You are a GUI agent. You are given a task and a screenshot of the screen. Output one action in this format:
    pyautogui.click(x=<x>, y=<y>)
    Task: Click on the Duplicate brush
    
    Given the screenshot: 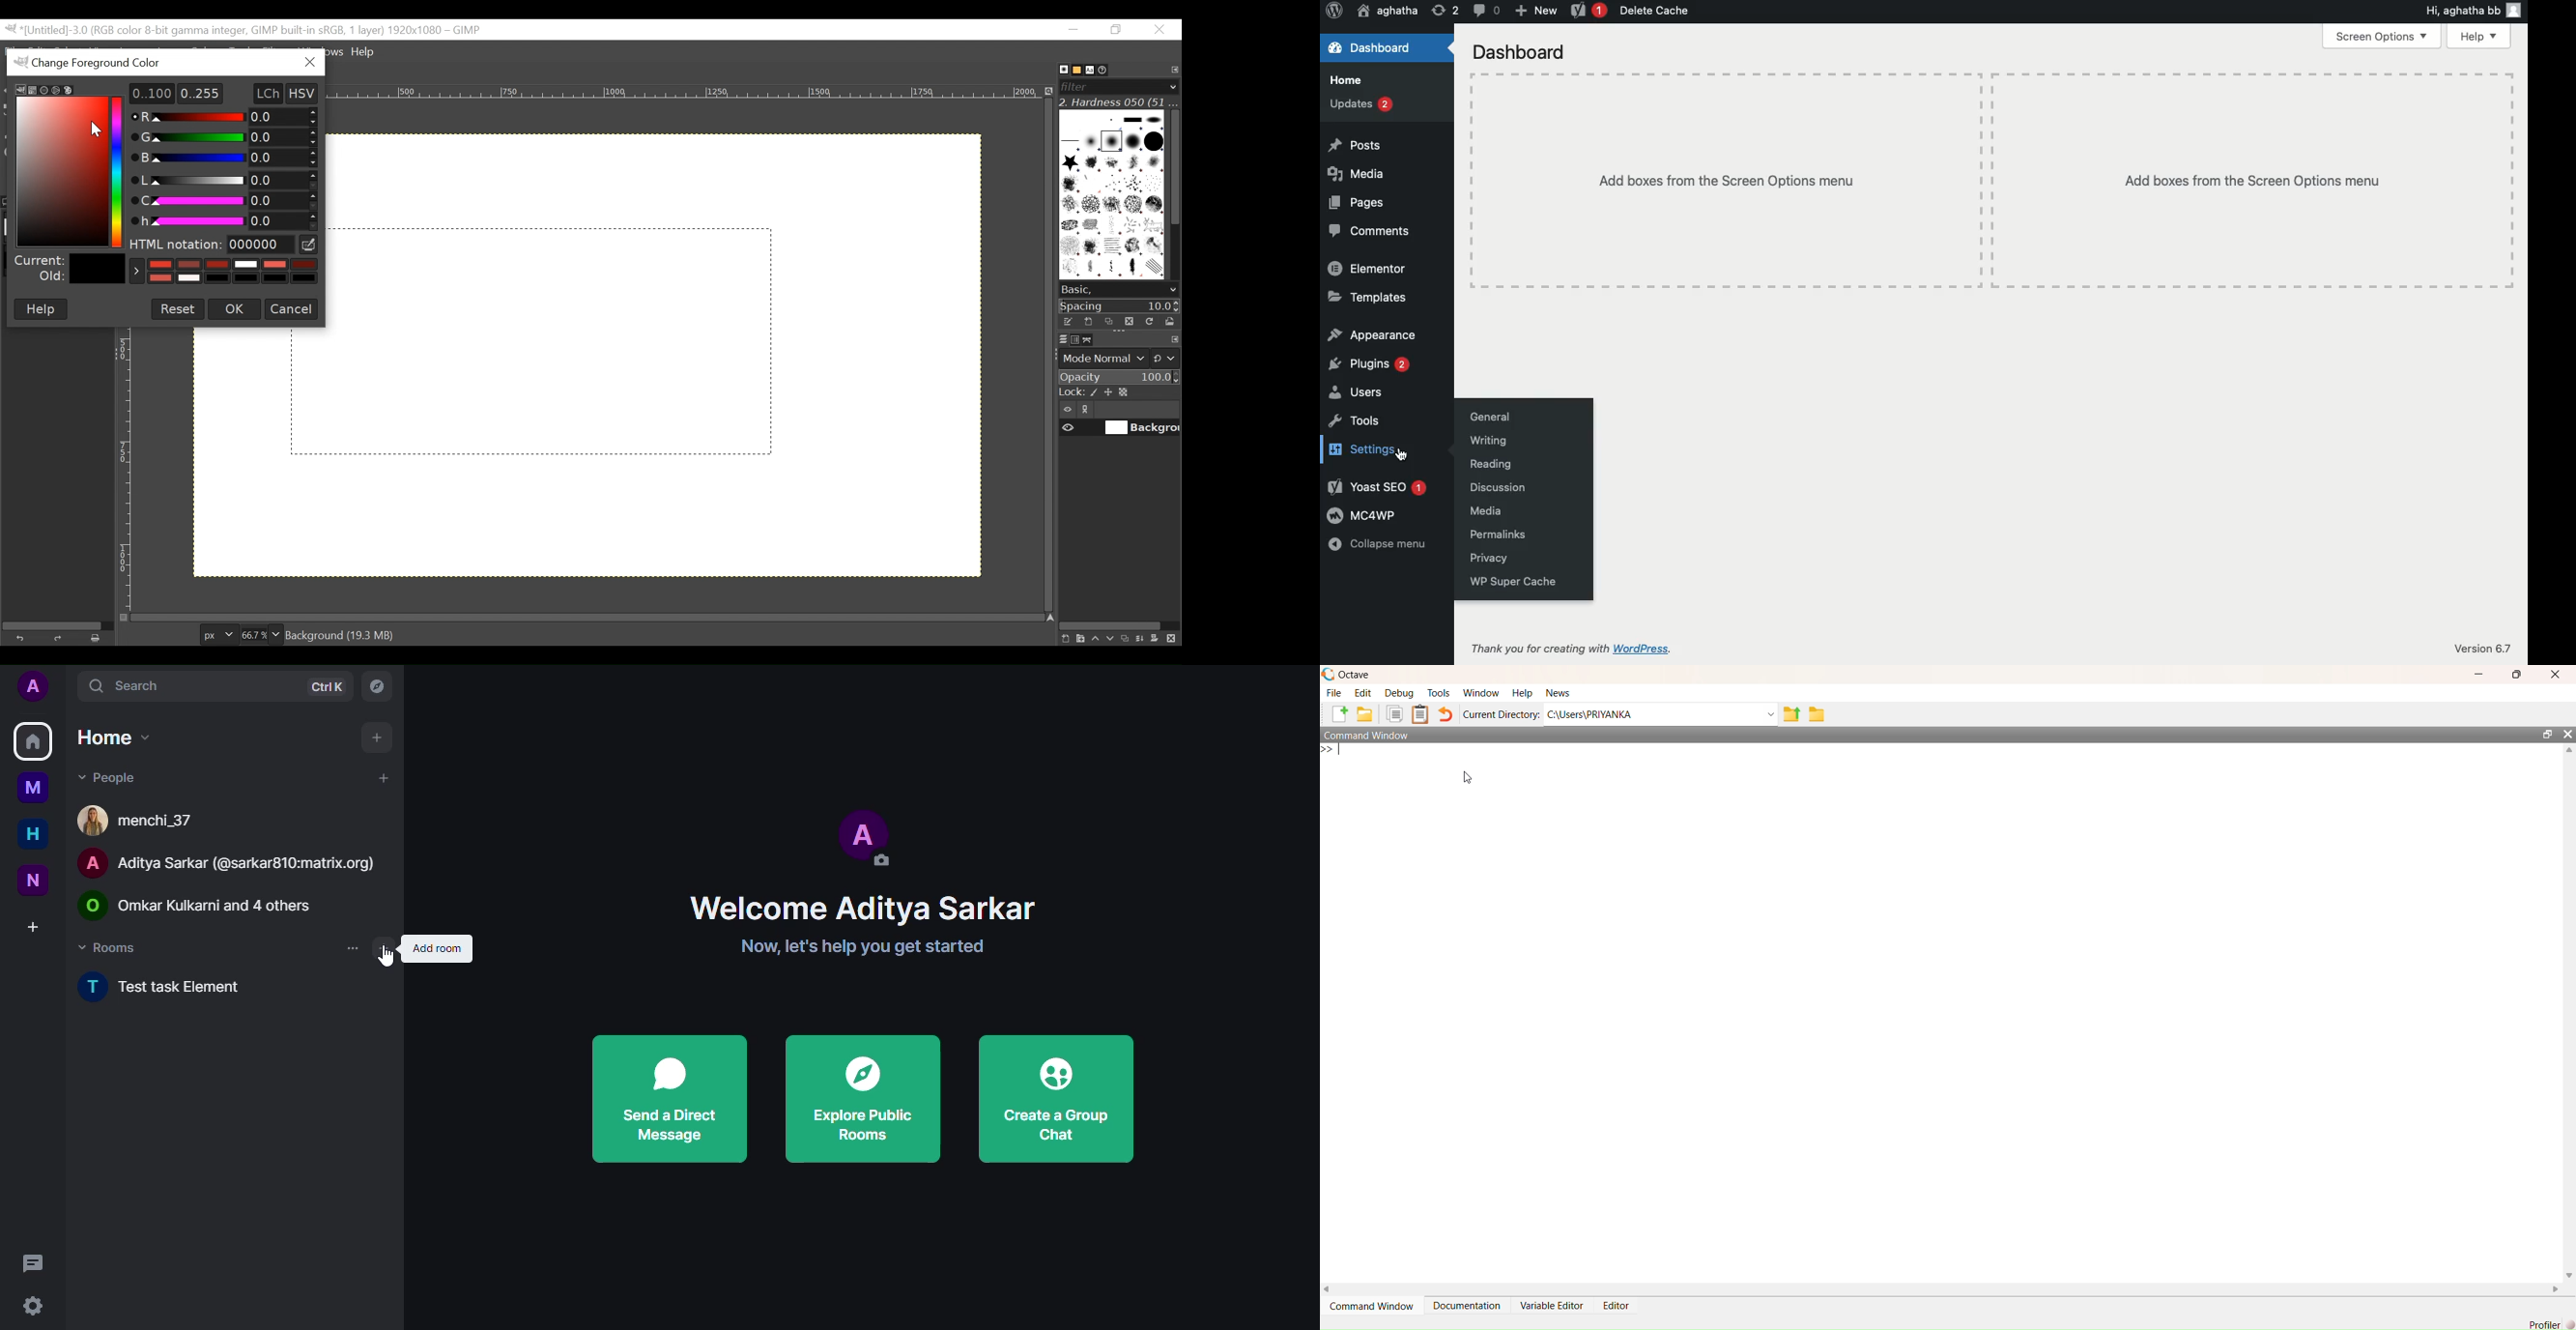 What is the action you would take?
    pyautogui.click(x=1128, y=321)
    